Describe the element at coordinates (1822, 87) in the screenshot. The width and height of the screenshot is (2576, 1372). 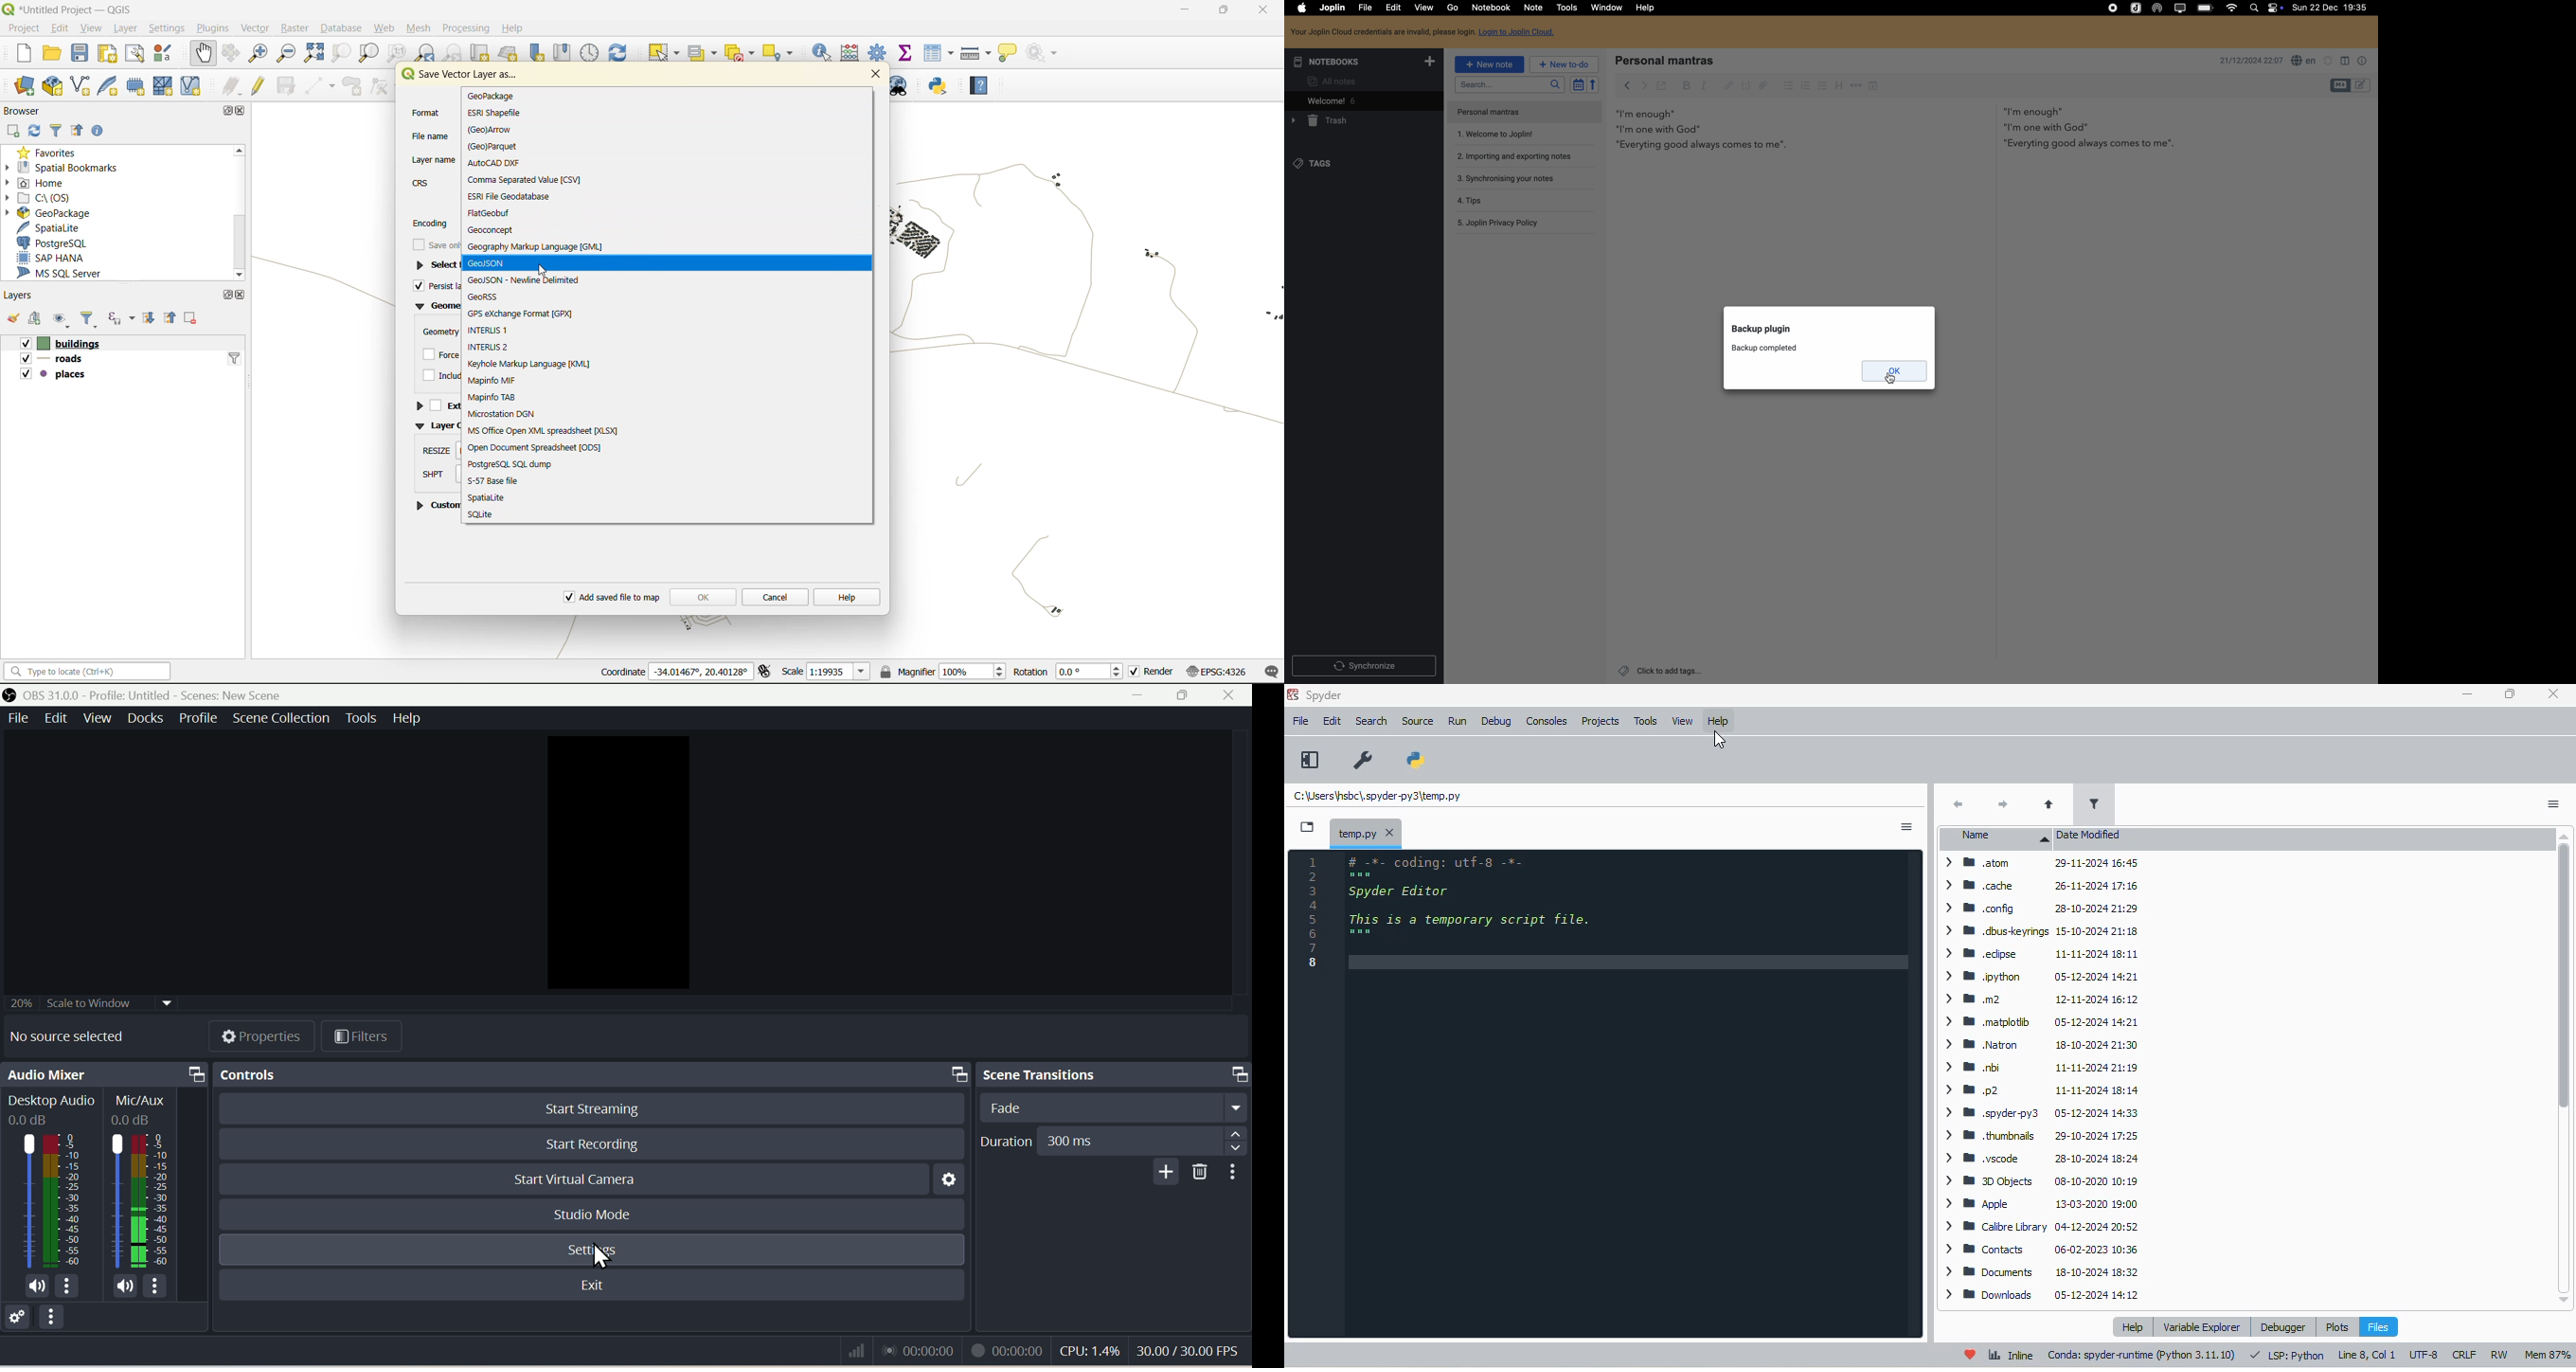
I see `checkbox` at that location.